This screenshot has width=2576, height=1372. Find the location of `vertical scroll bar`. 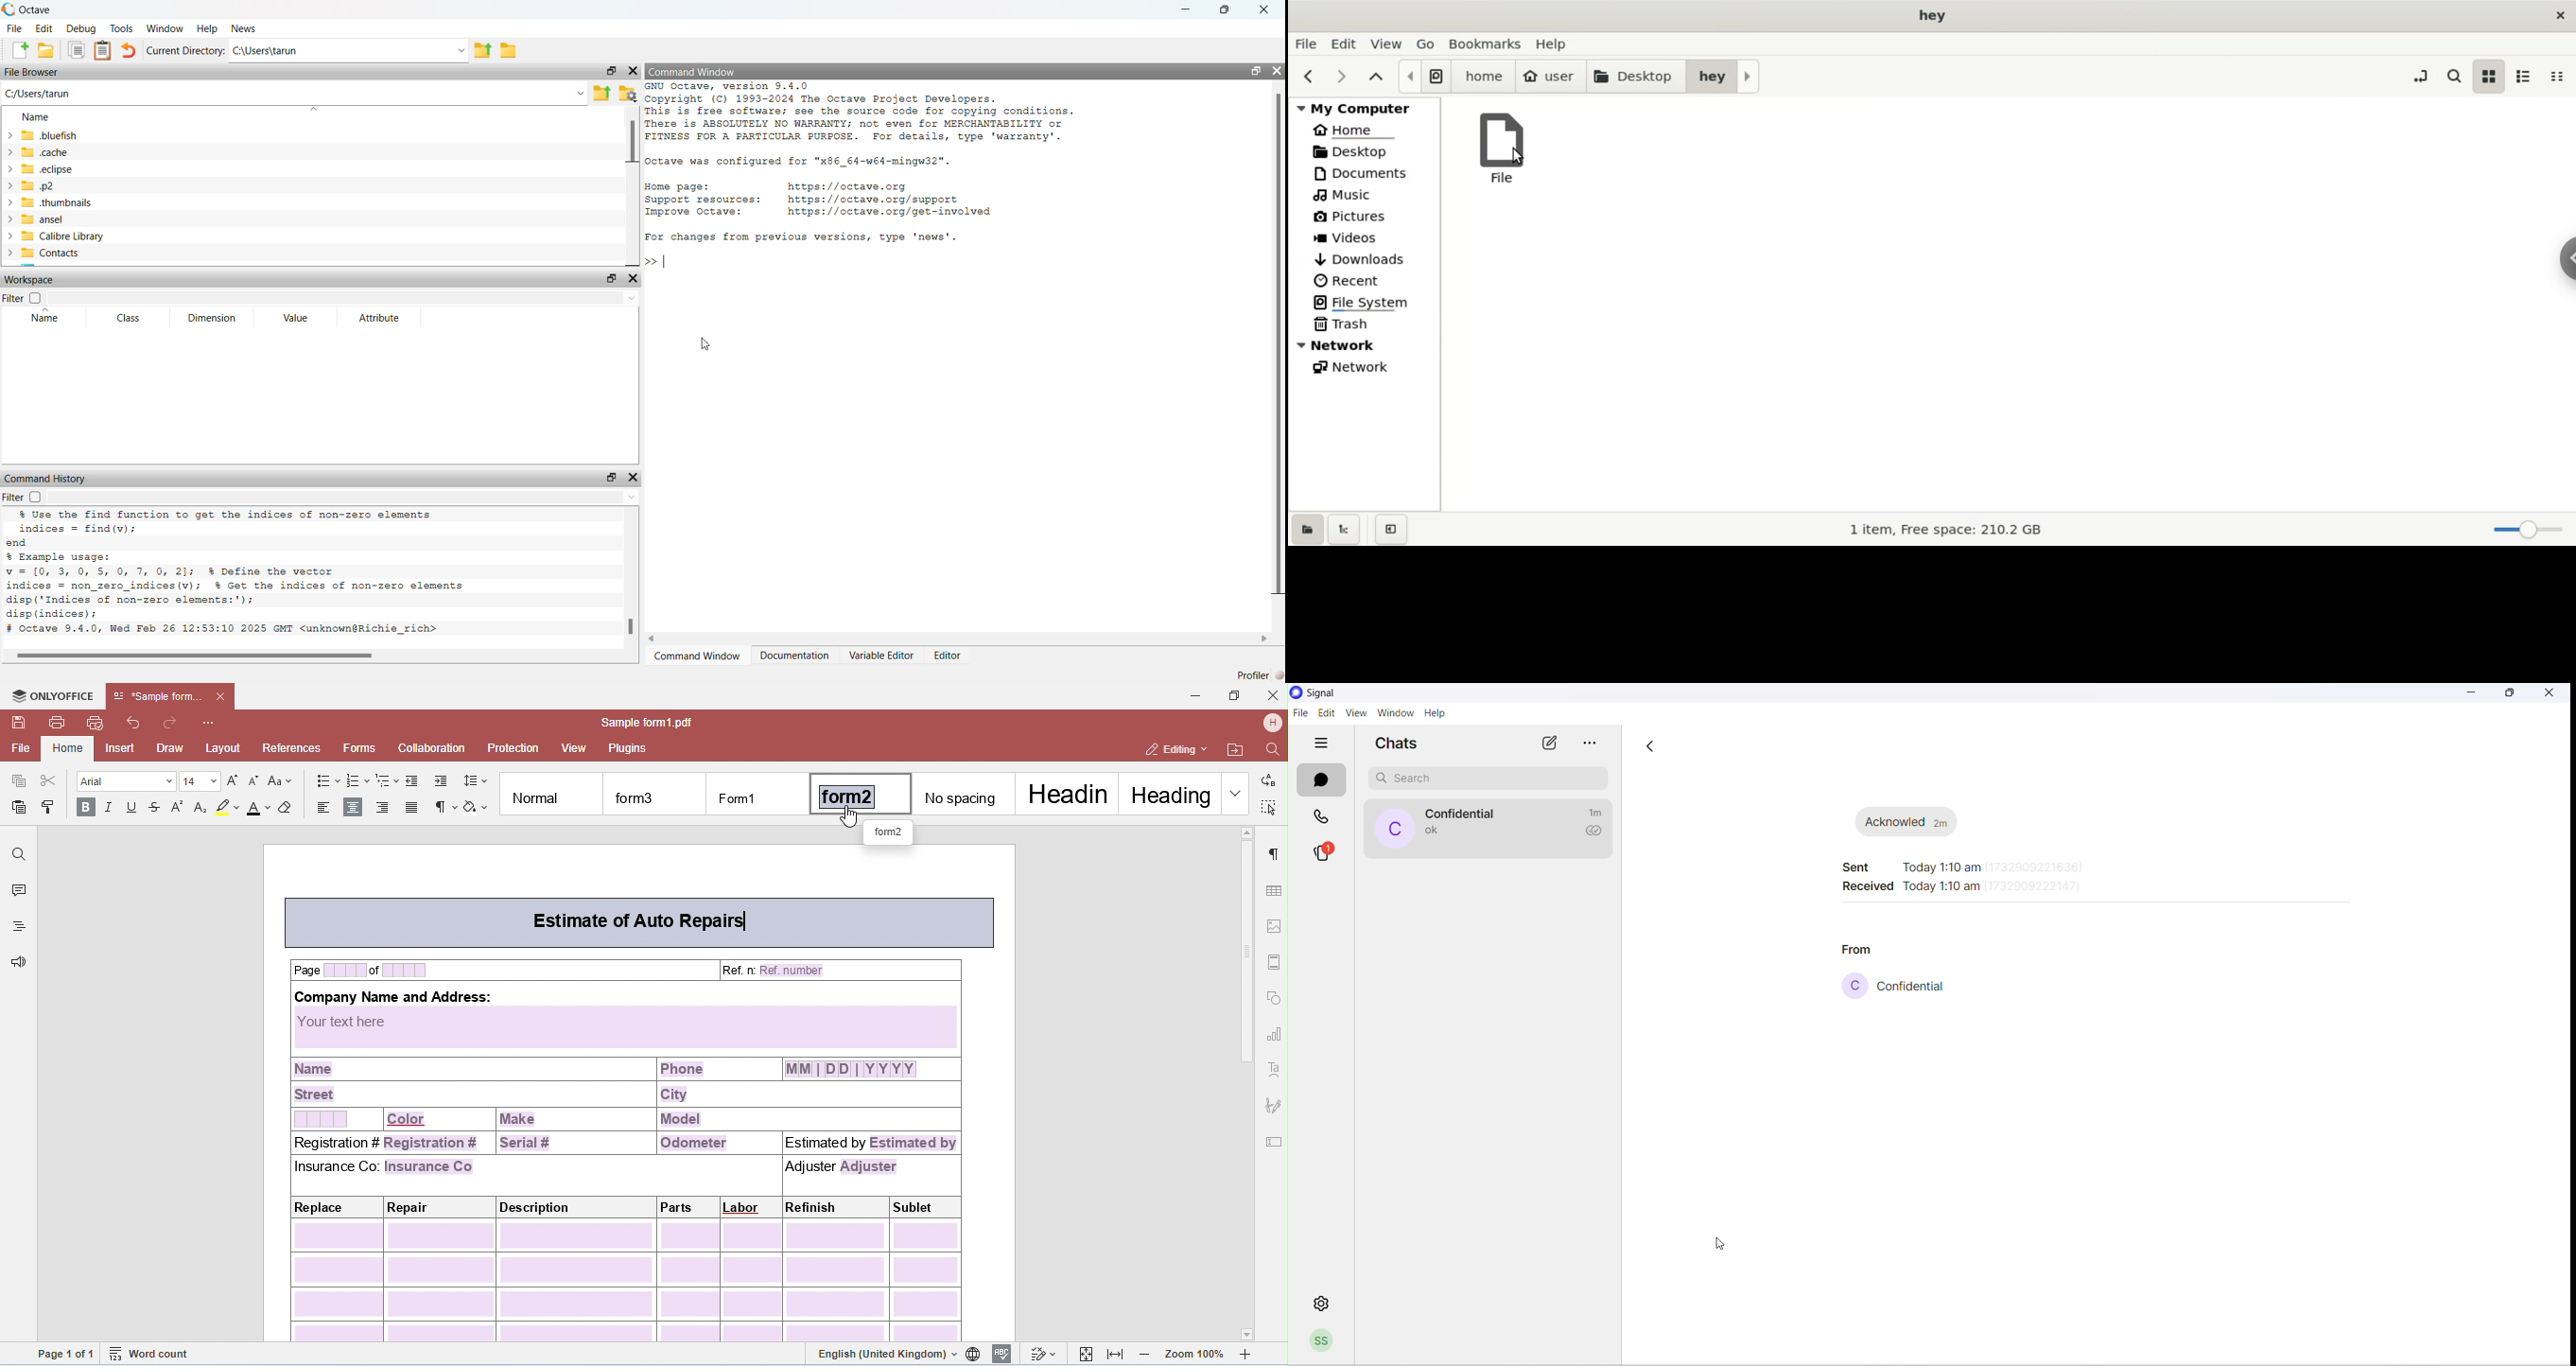

vertical scroll bar is located at coordinates (629, 581).